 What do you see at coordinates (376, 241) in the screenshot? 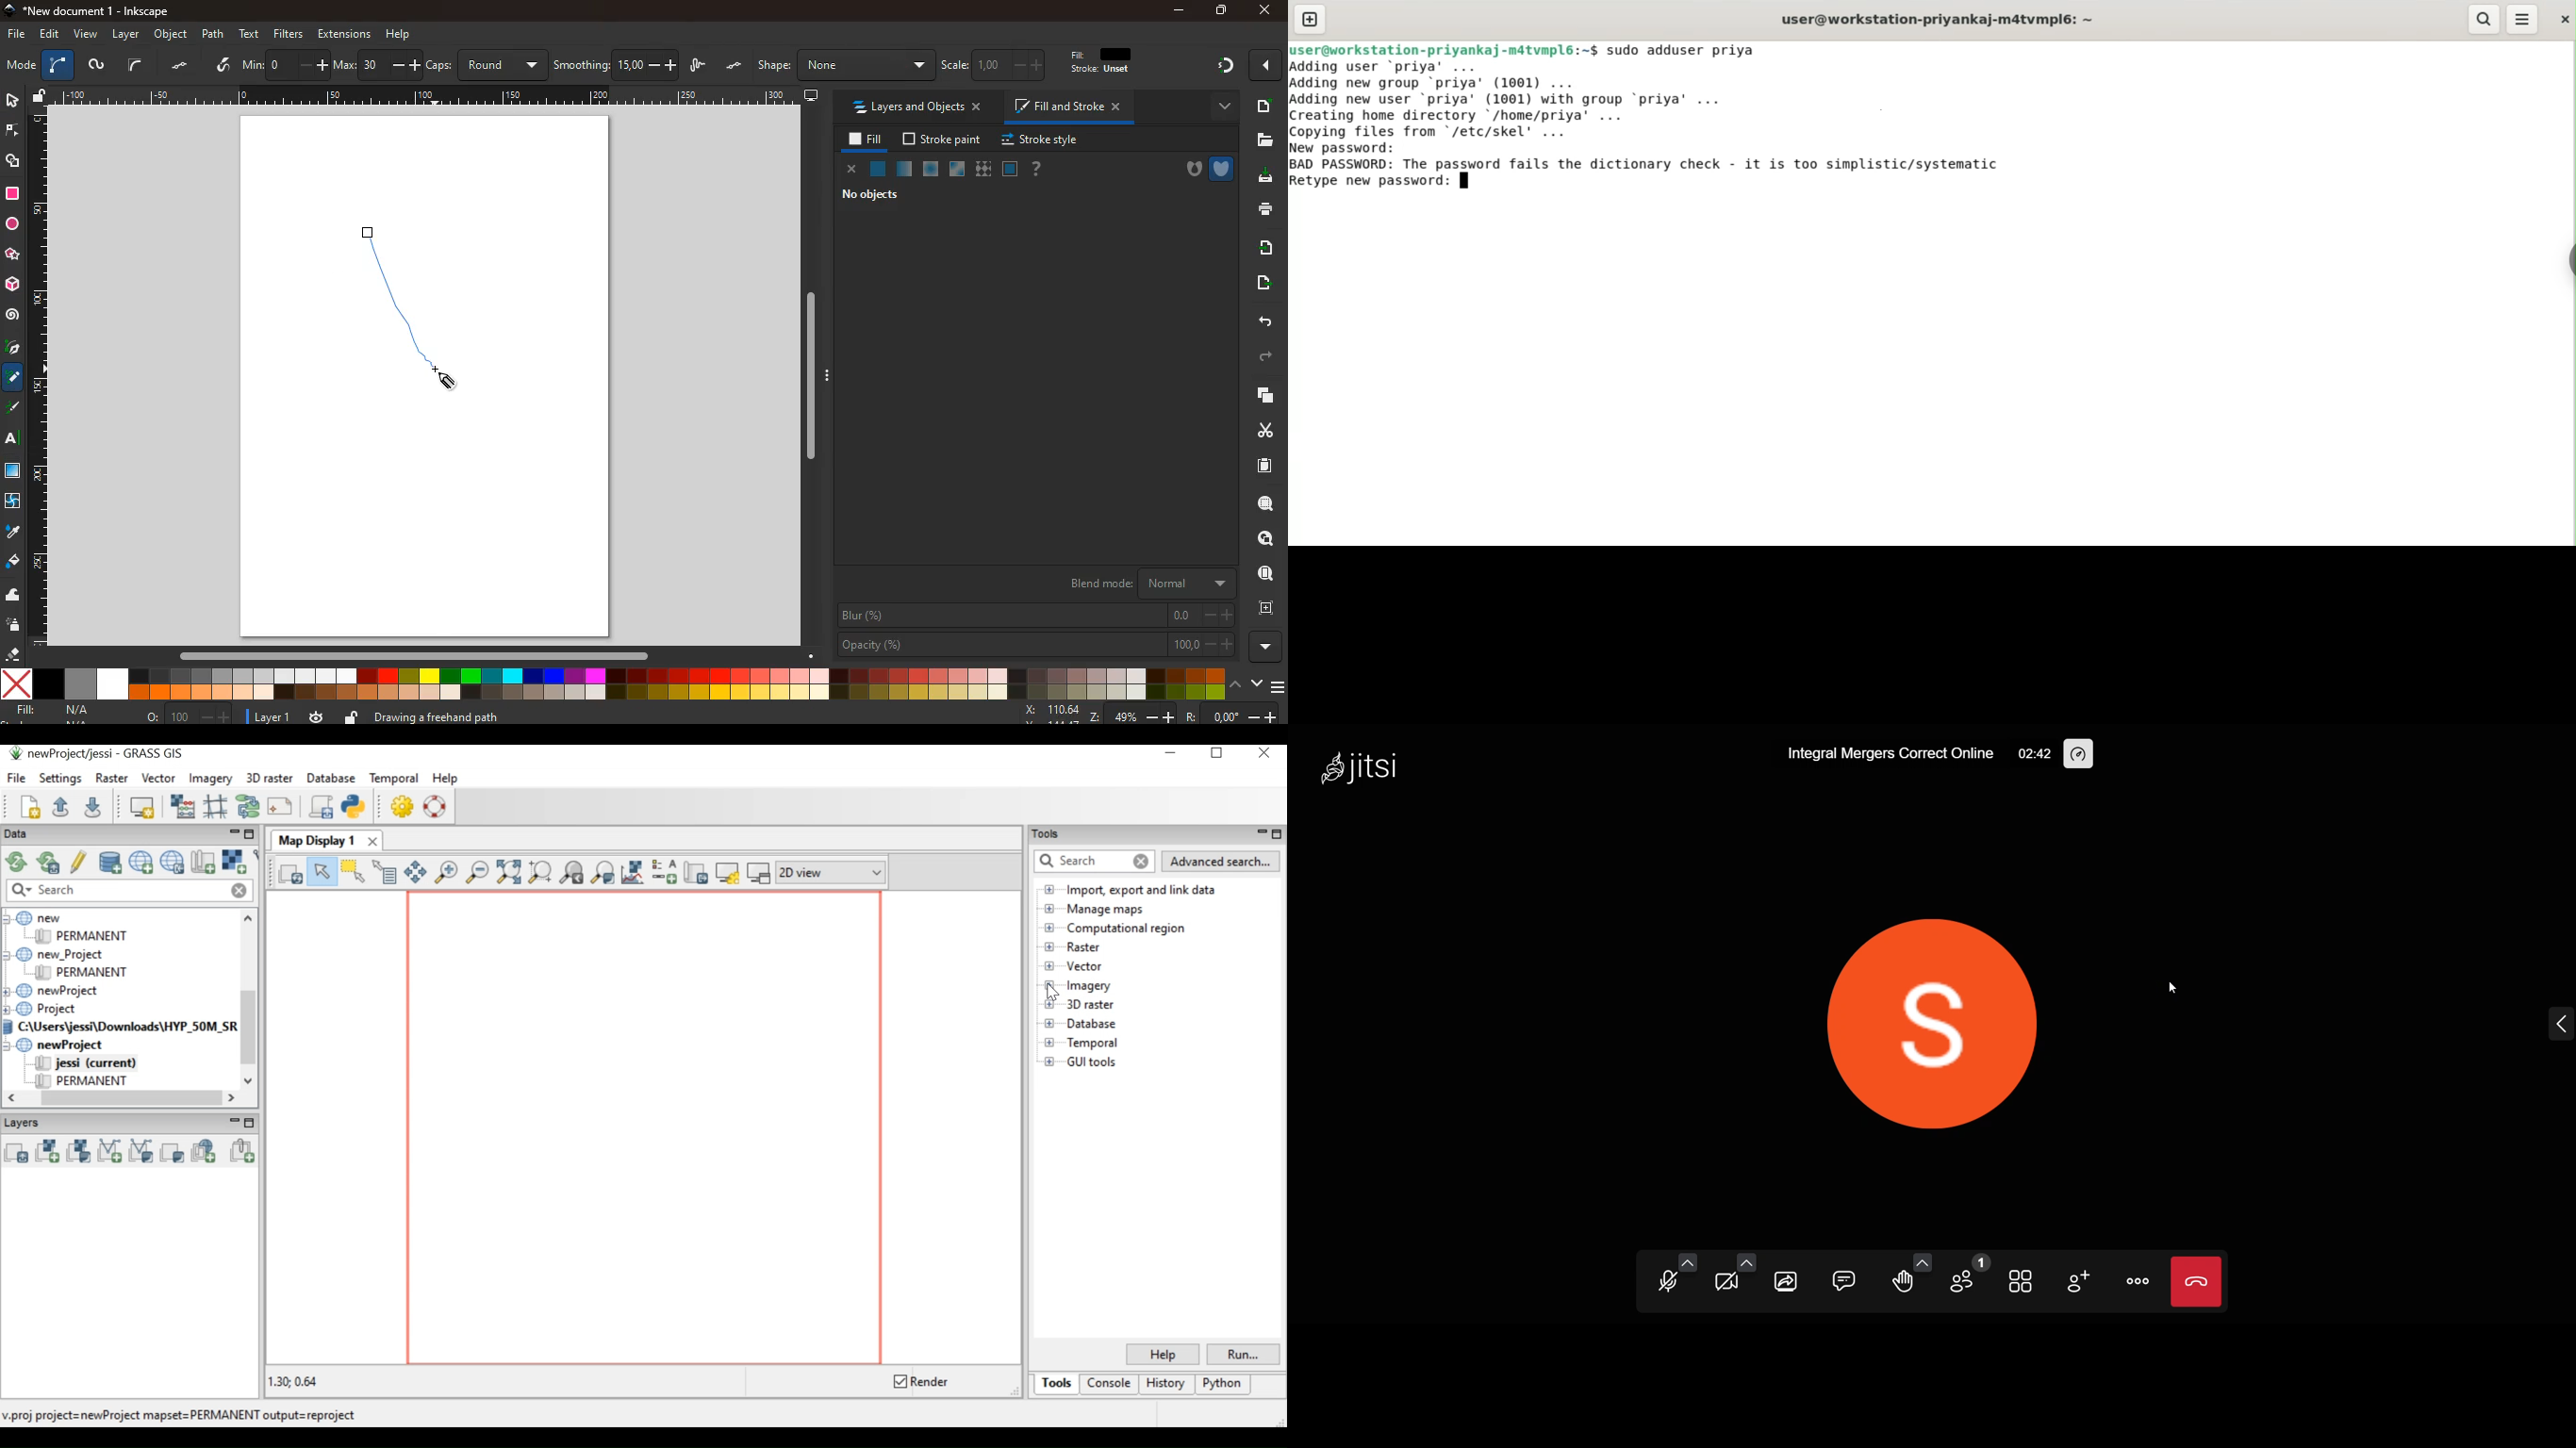
I see `draw` at bounding box center [376, 241].